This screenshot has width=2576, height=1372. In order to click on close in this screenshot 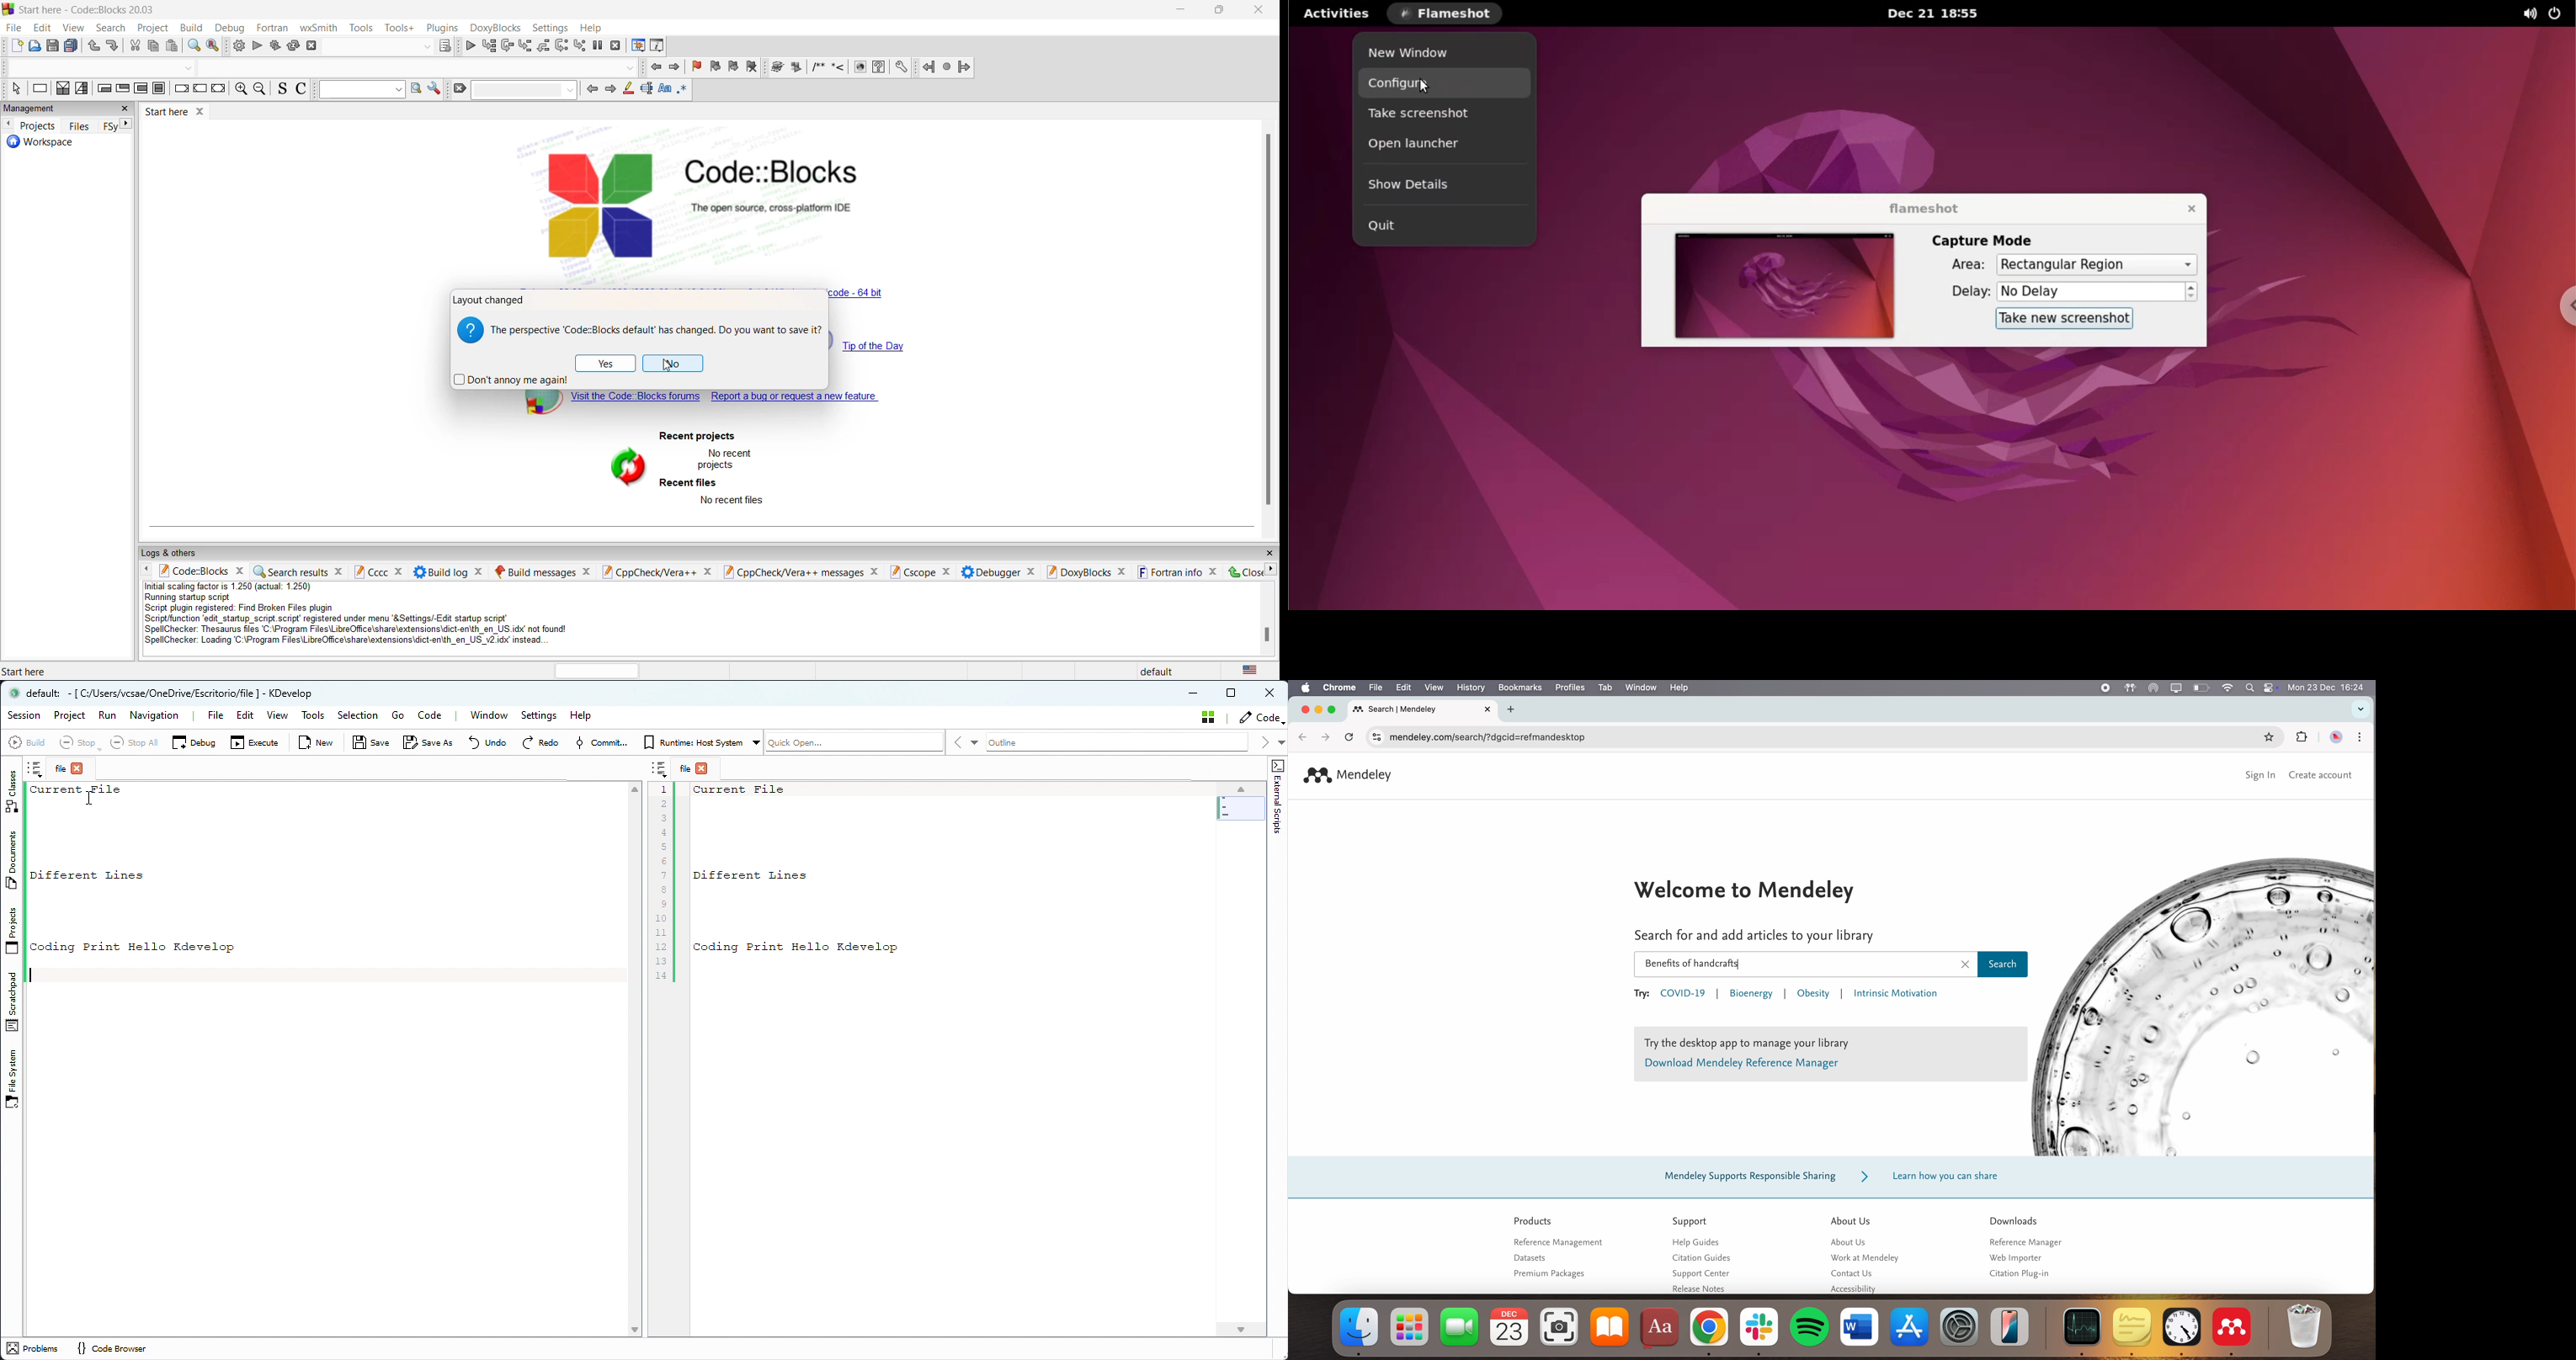, I will do `click(710, 571)`.